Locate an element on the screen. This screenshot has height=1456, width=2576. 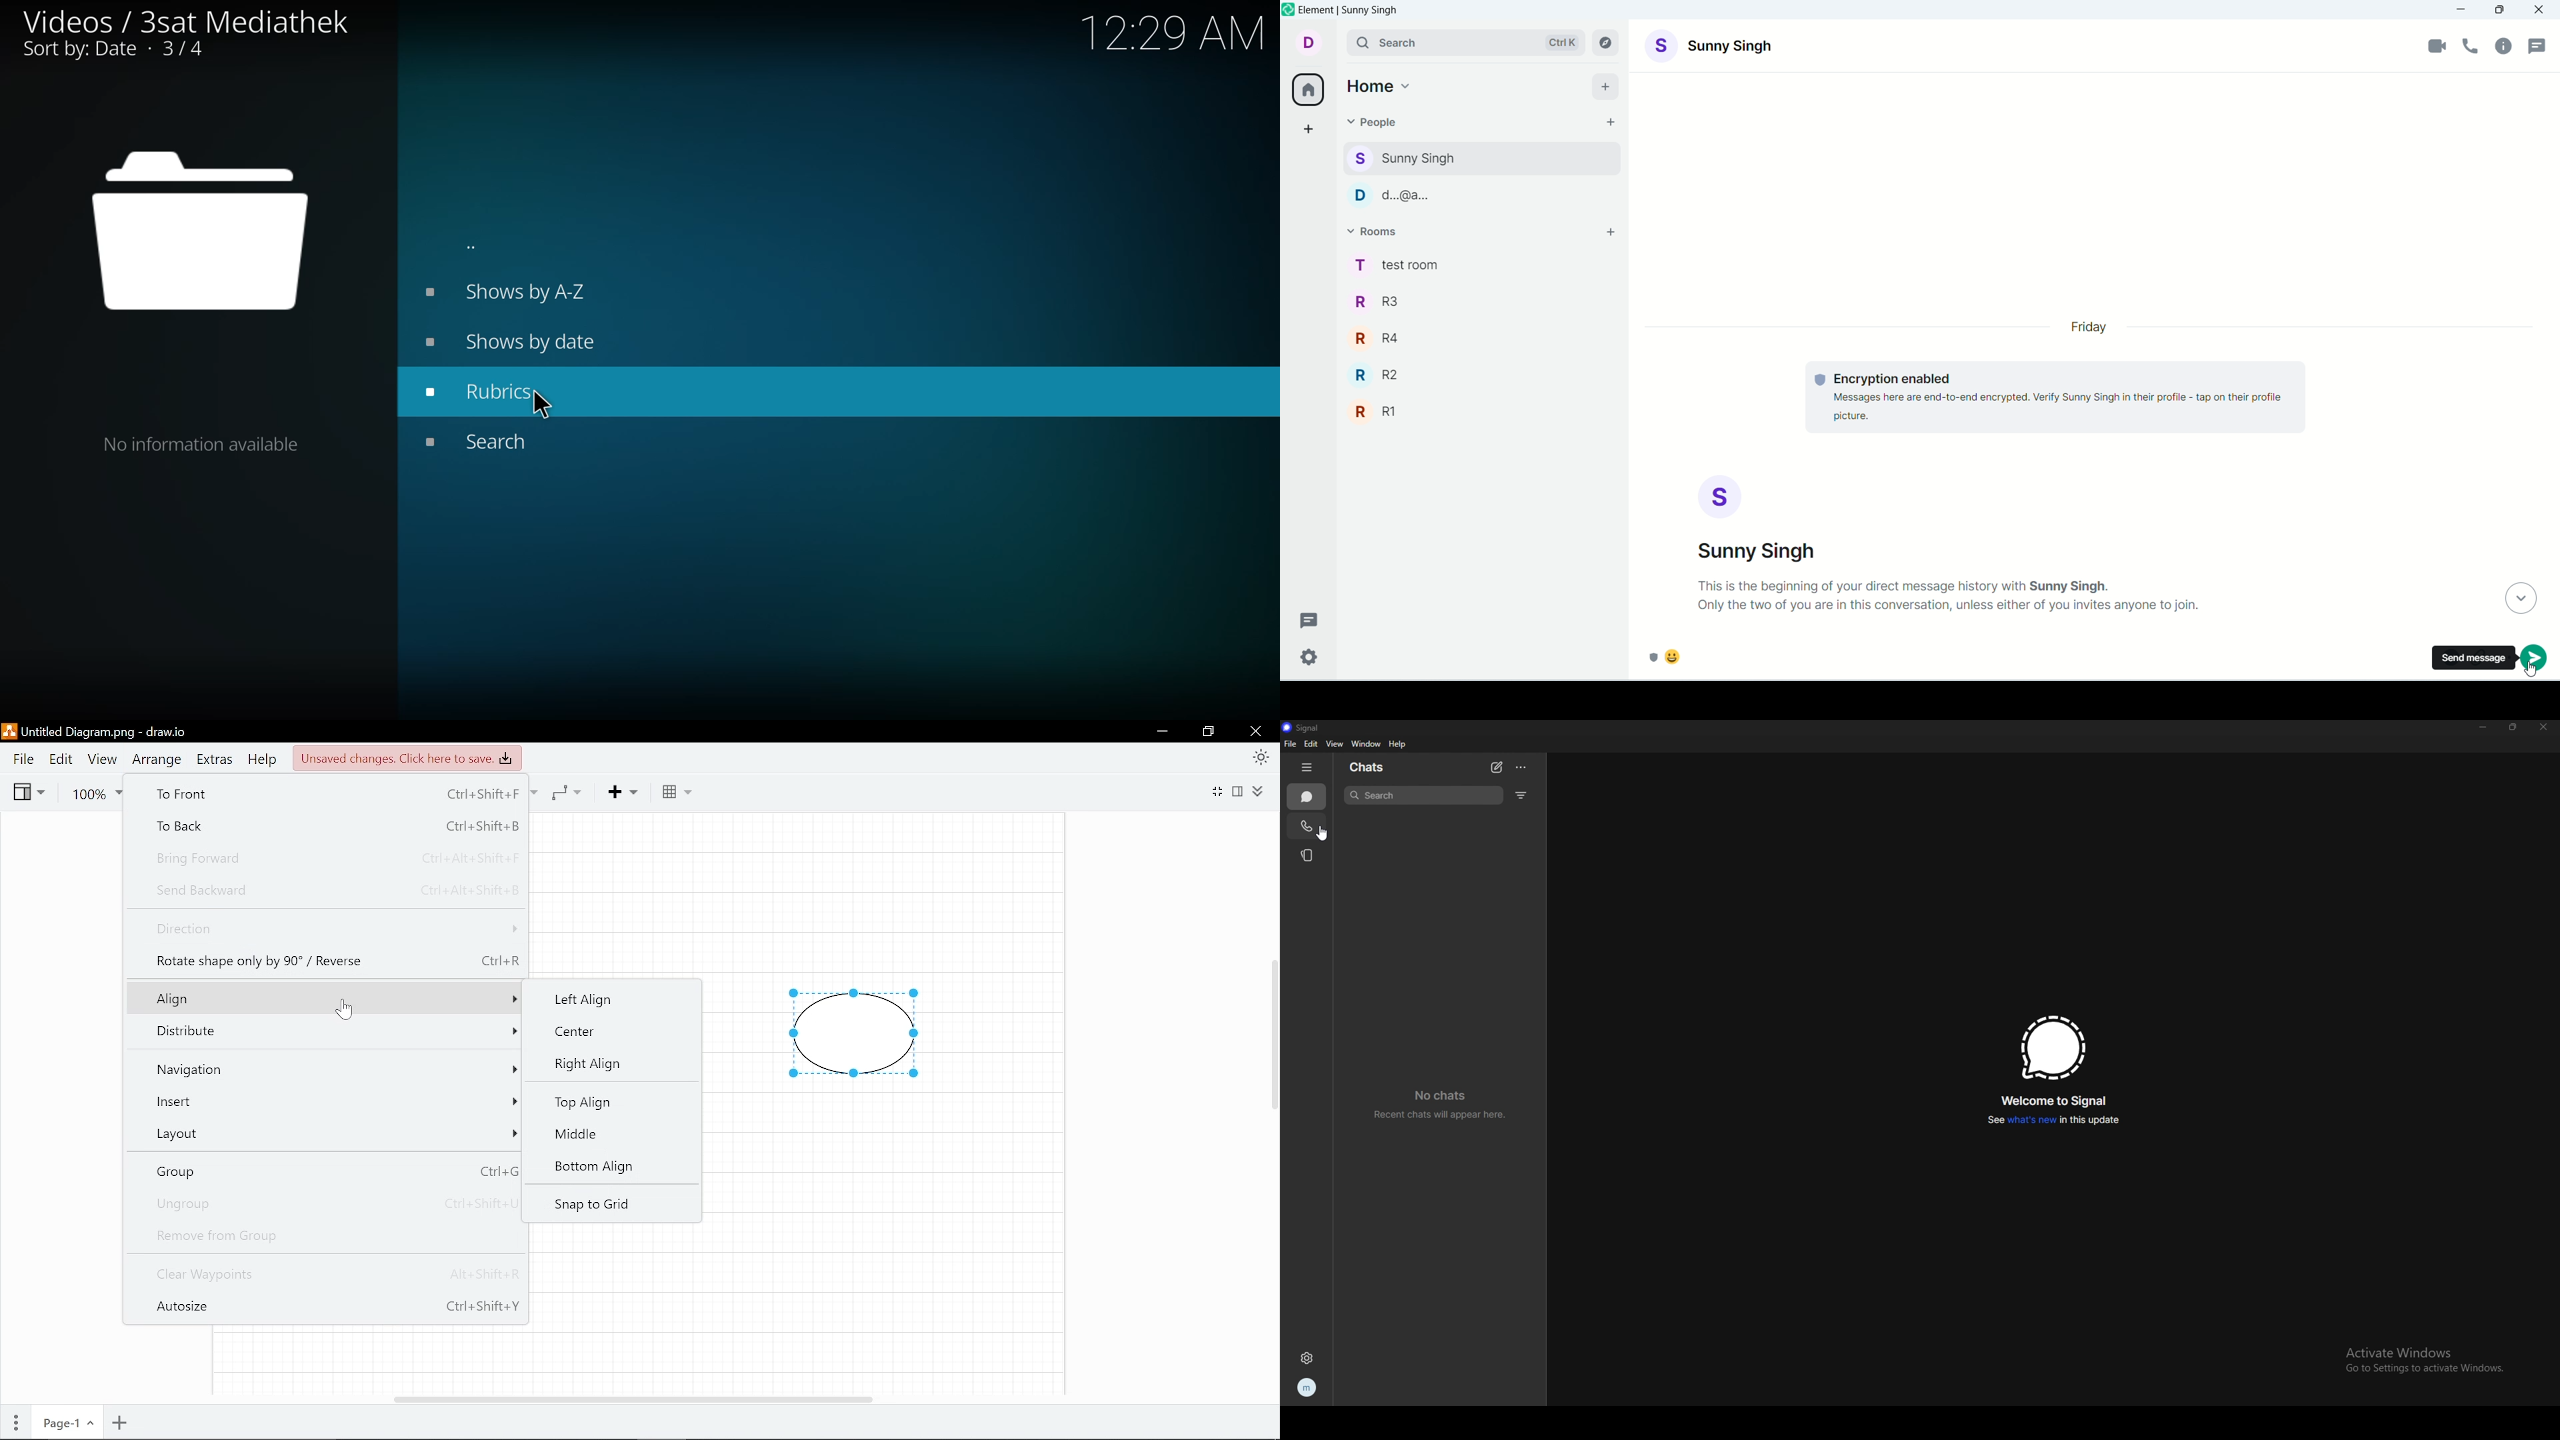
rooms is located at coordinates (1378, 231).